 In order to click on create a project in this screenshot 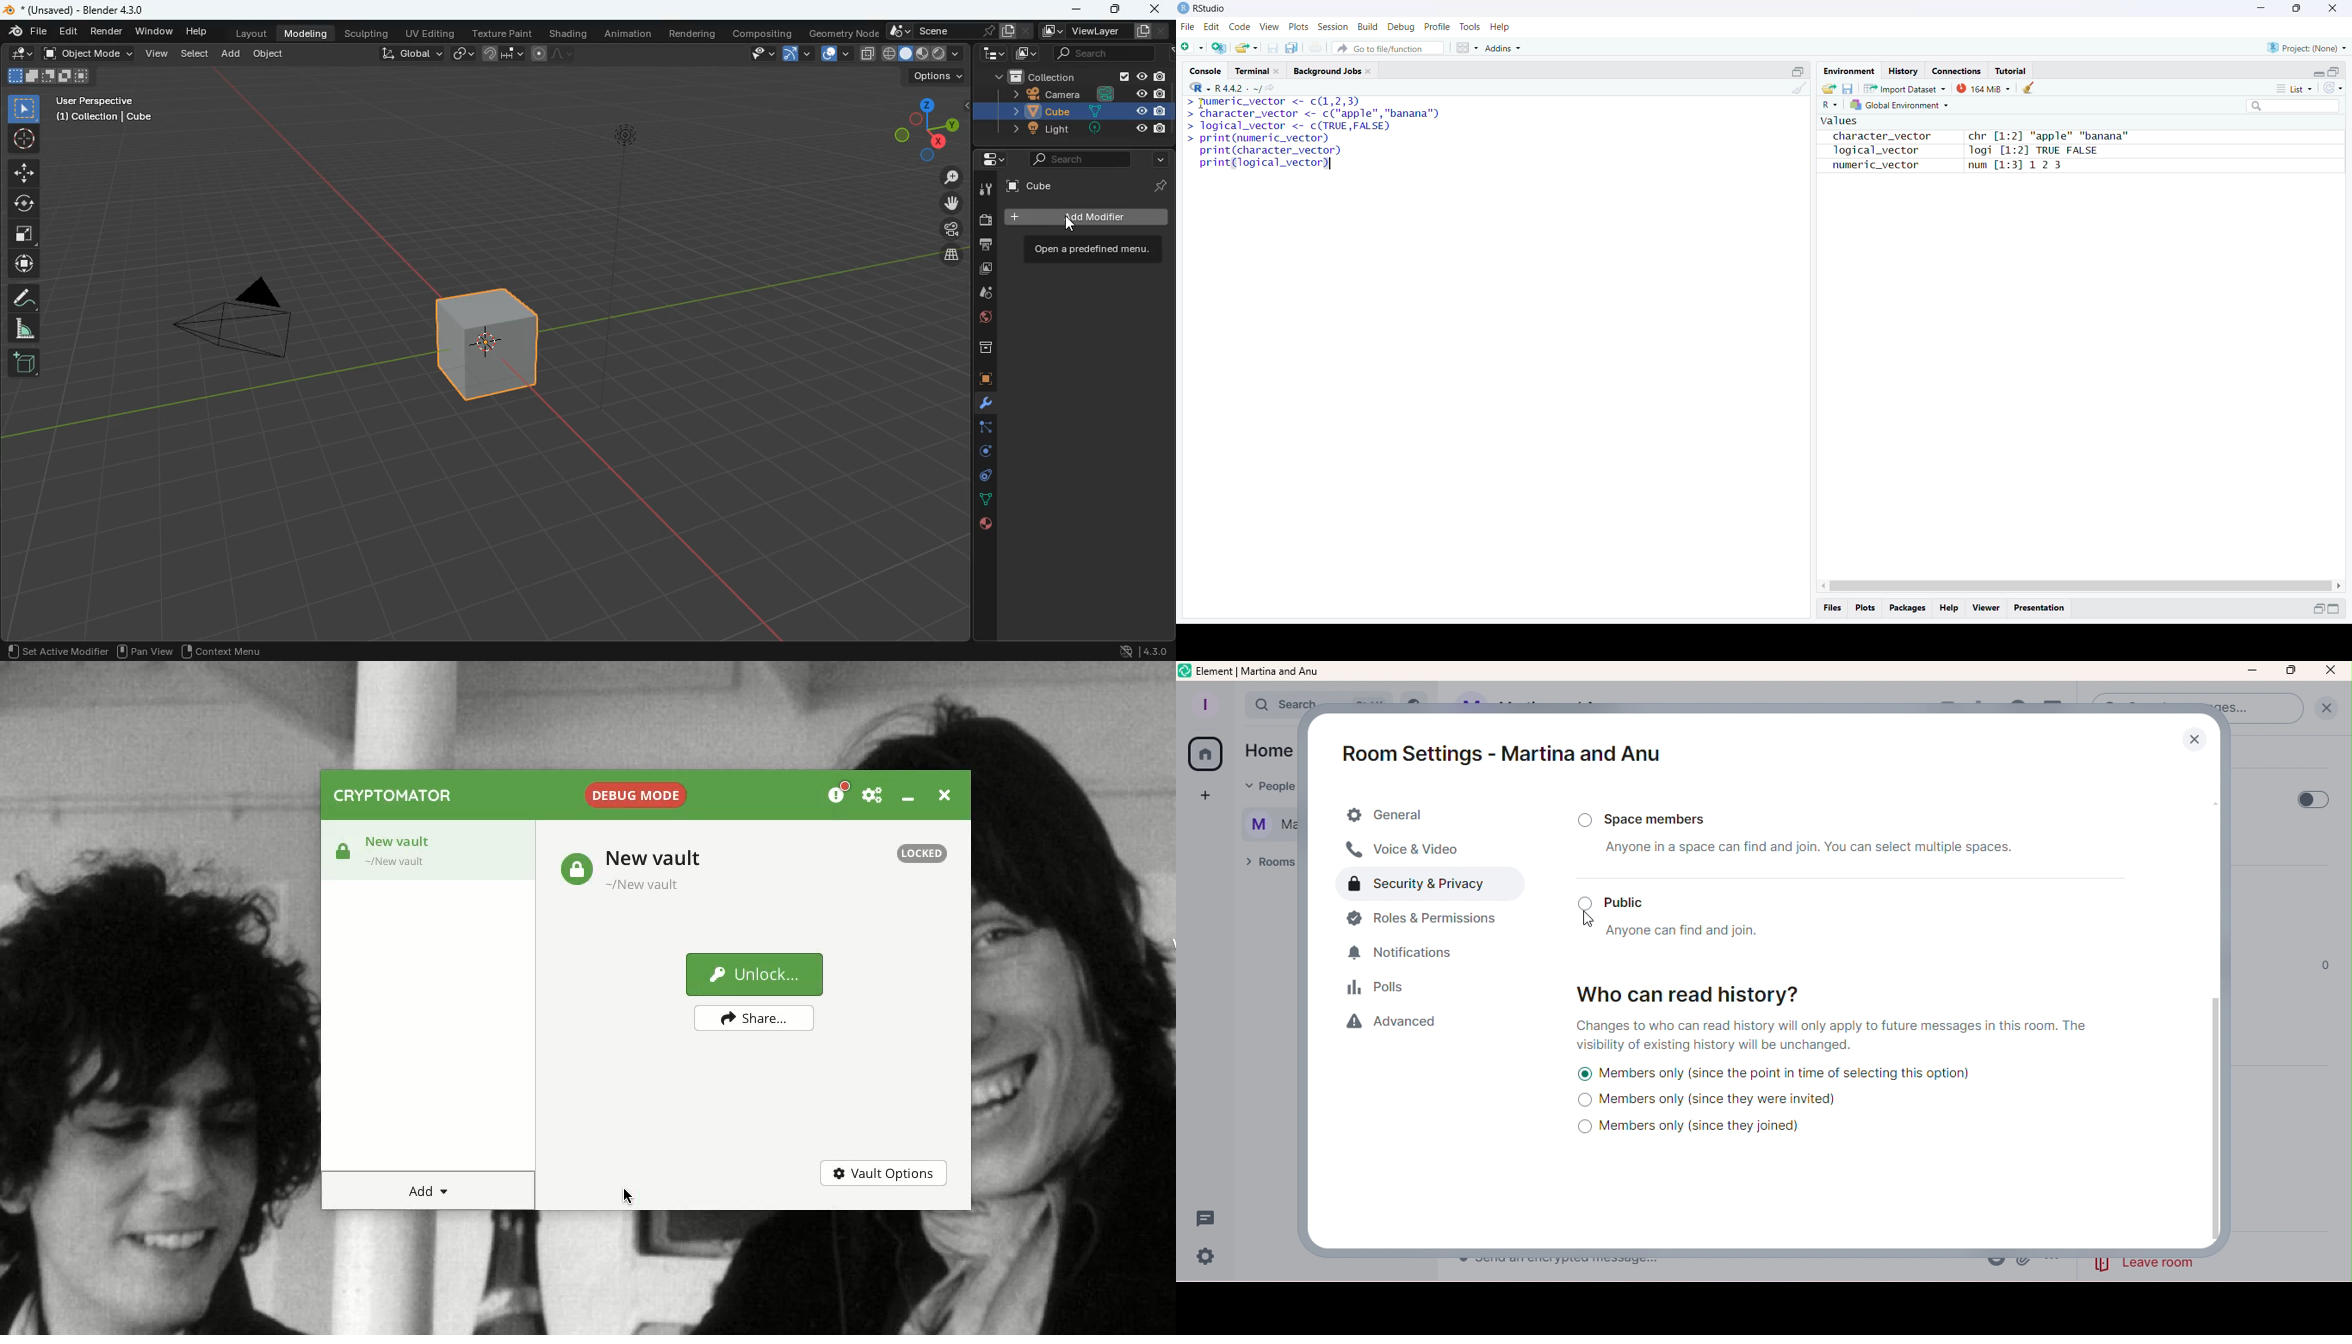, I will do `click(1218, 48)`.